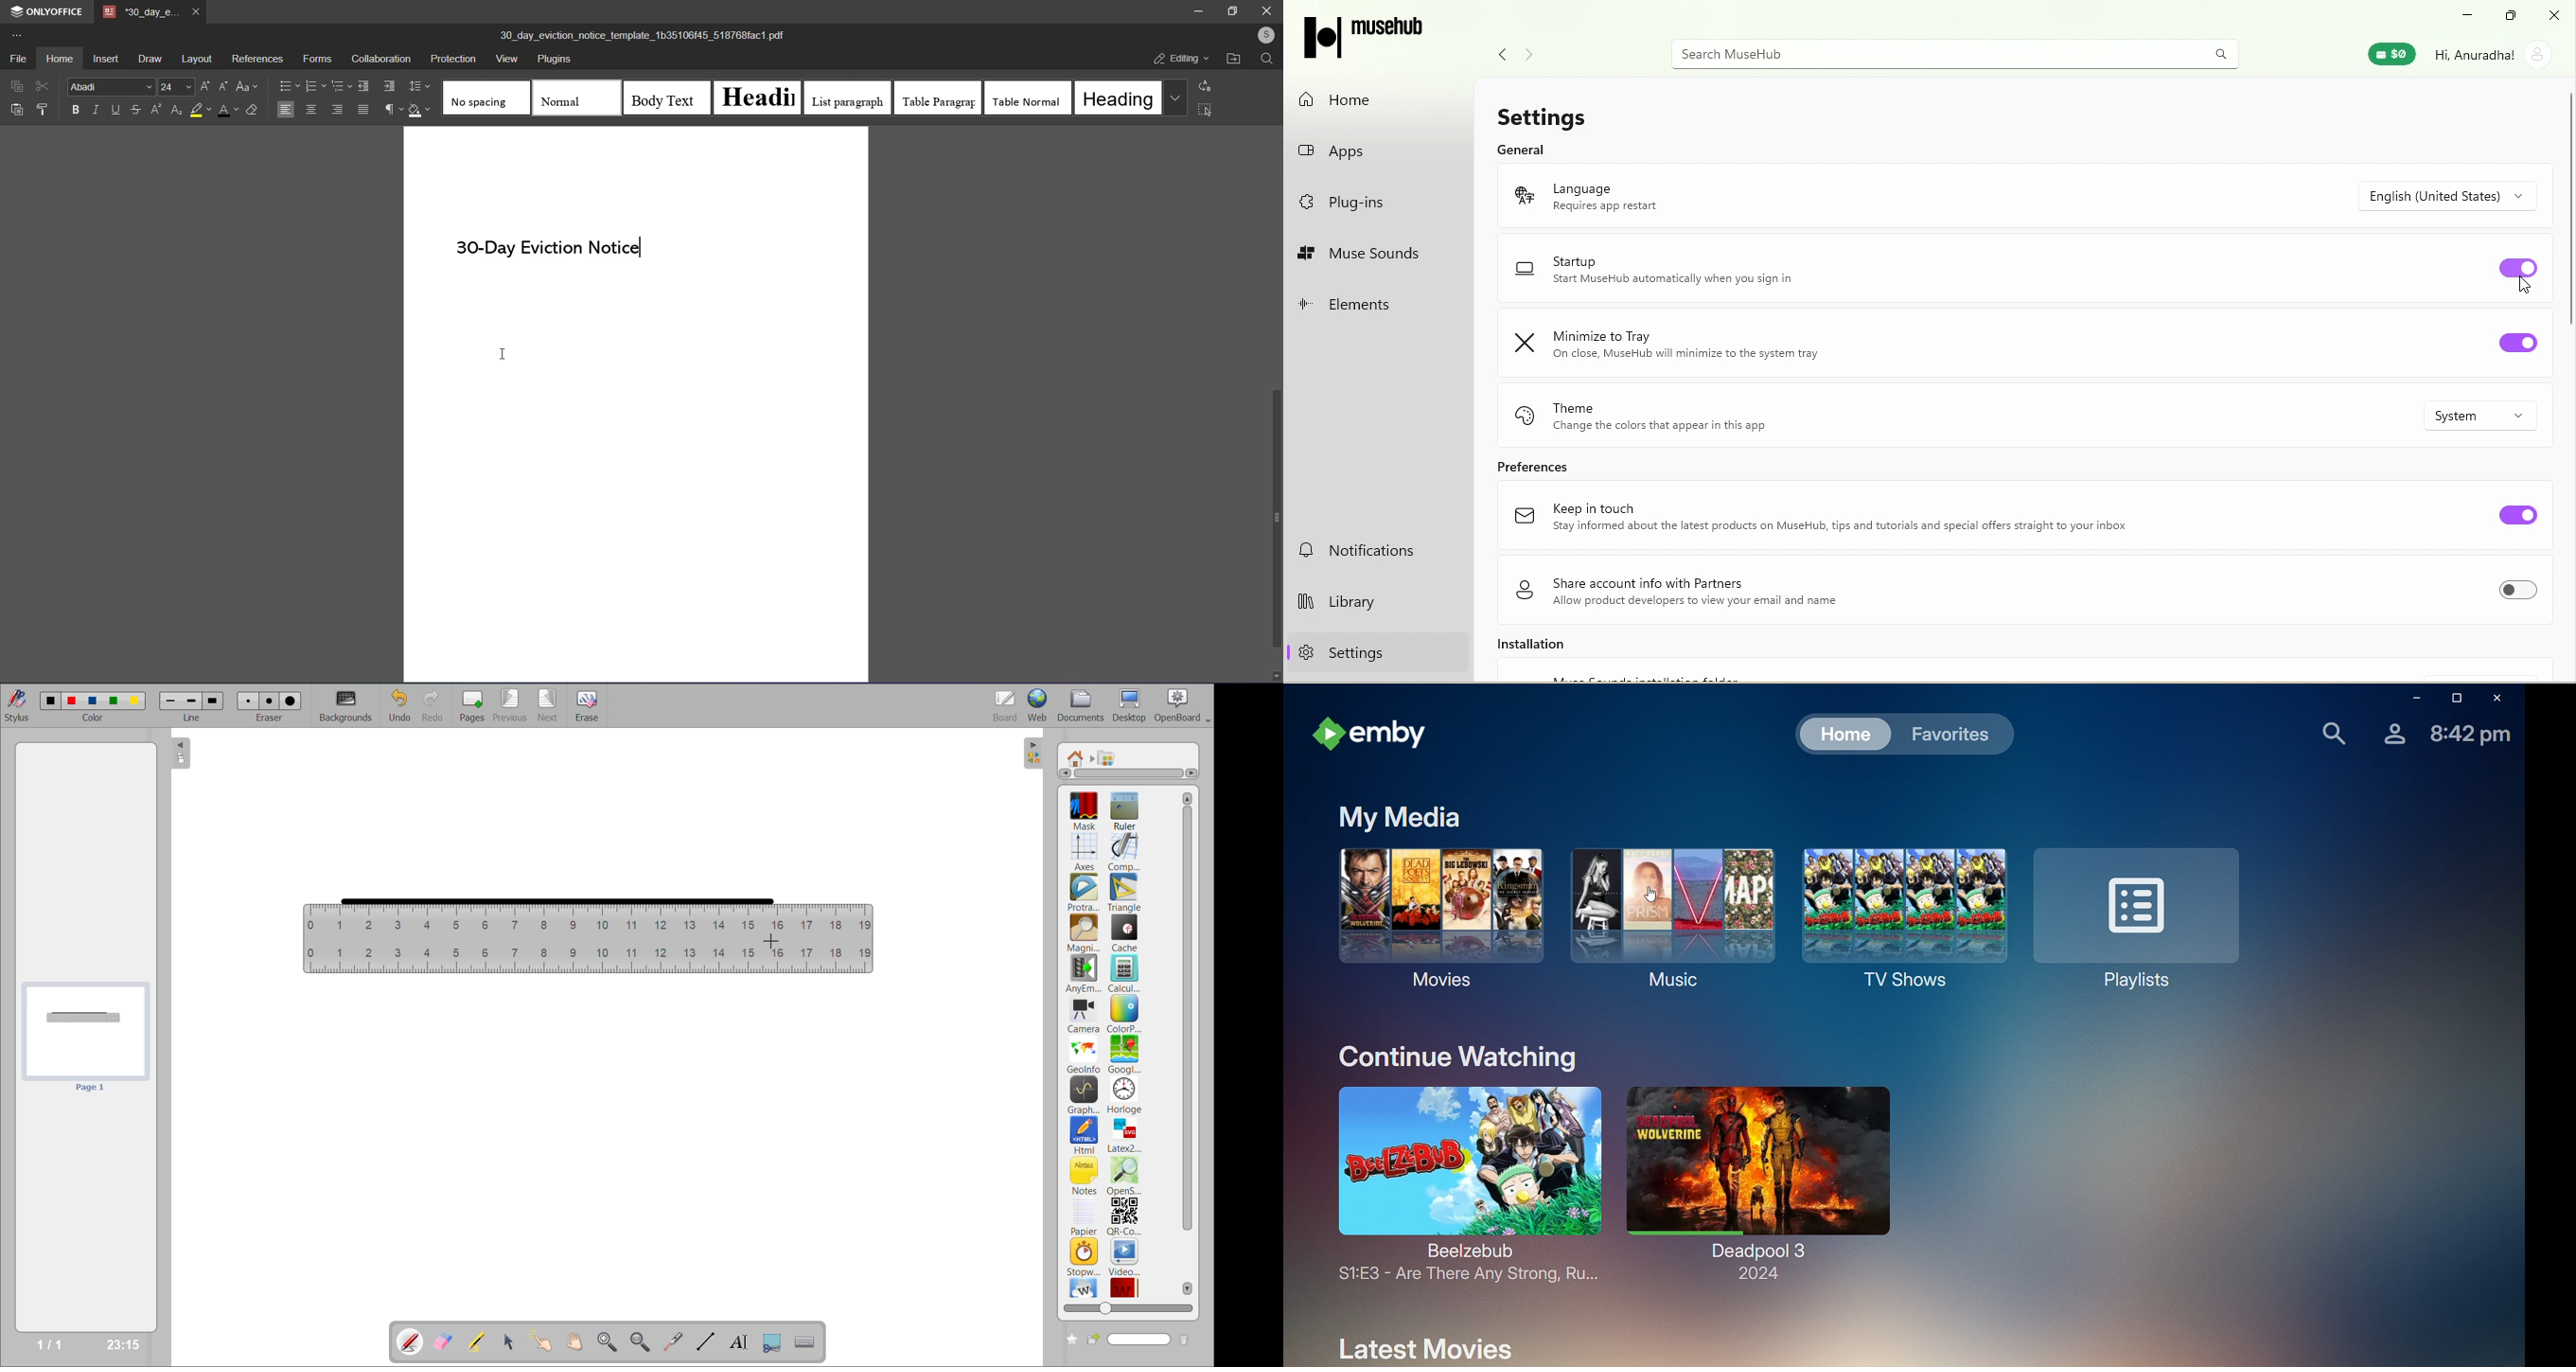 Image resolution: width=2576 pixels, height=1372 pixels. I want to click on search bar, so click(1950, 53).